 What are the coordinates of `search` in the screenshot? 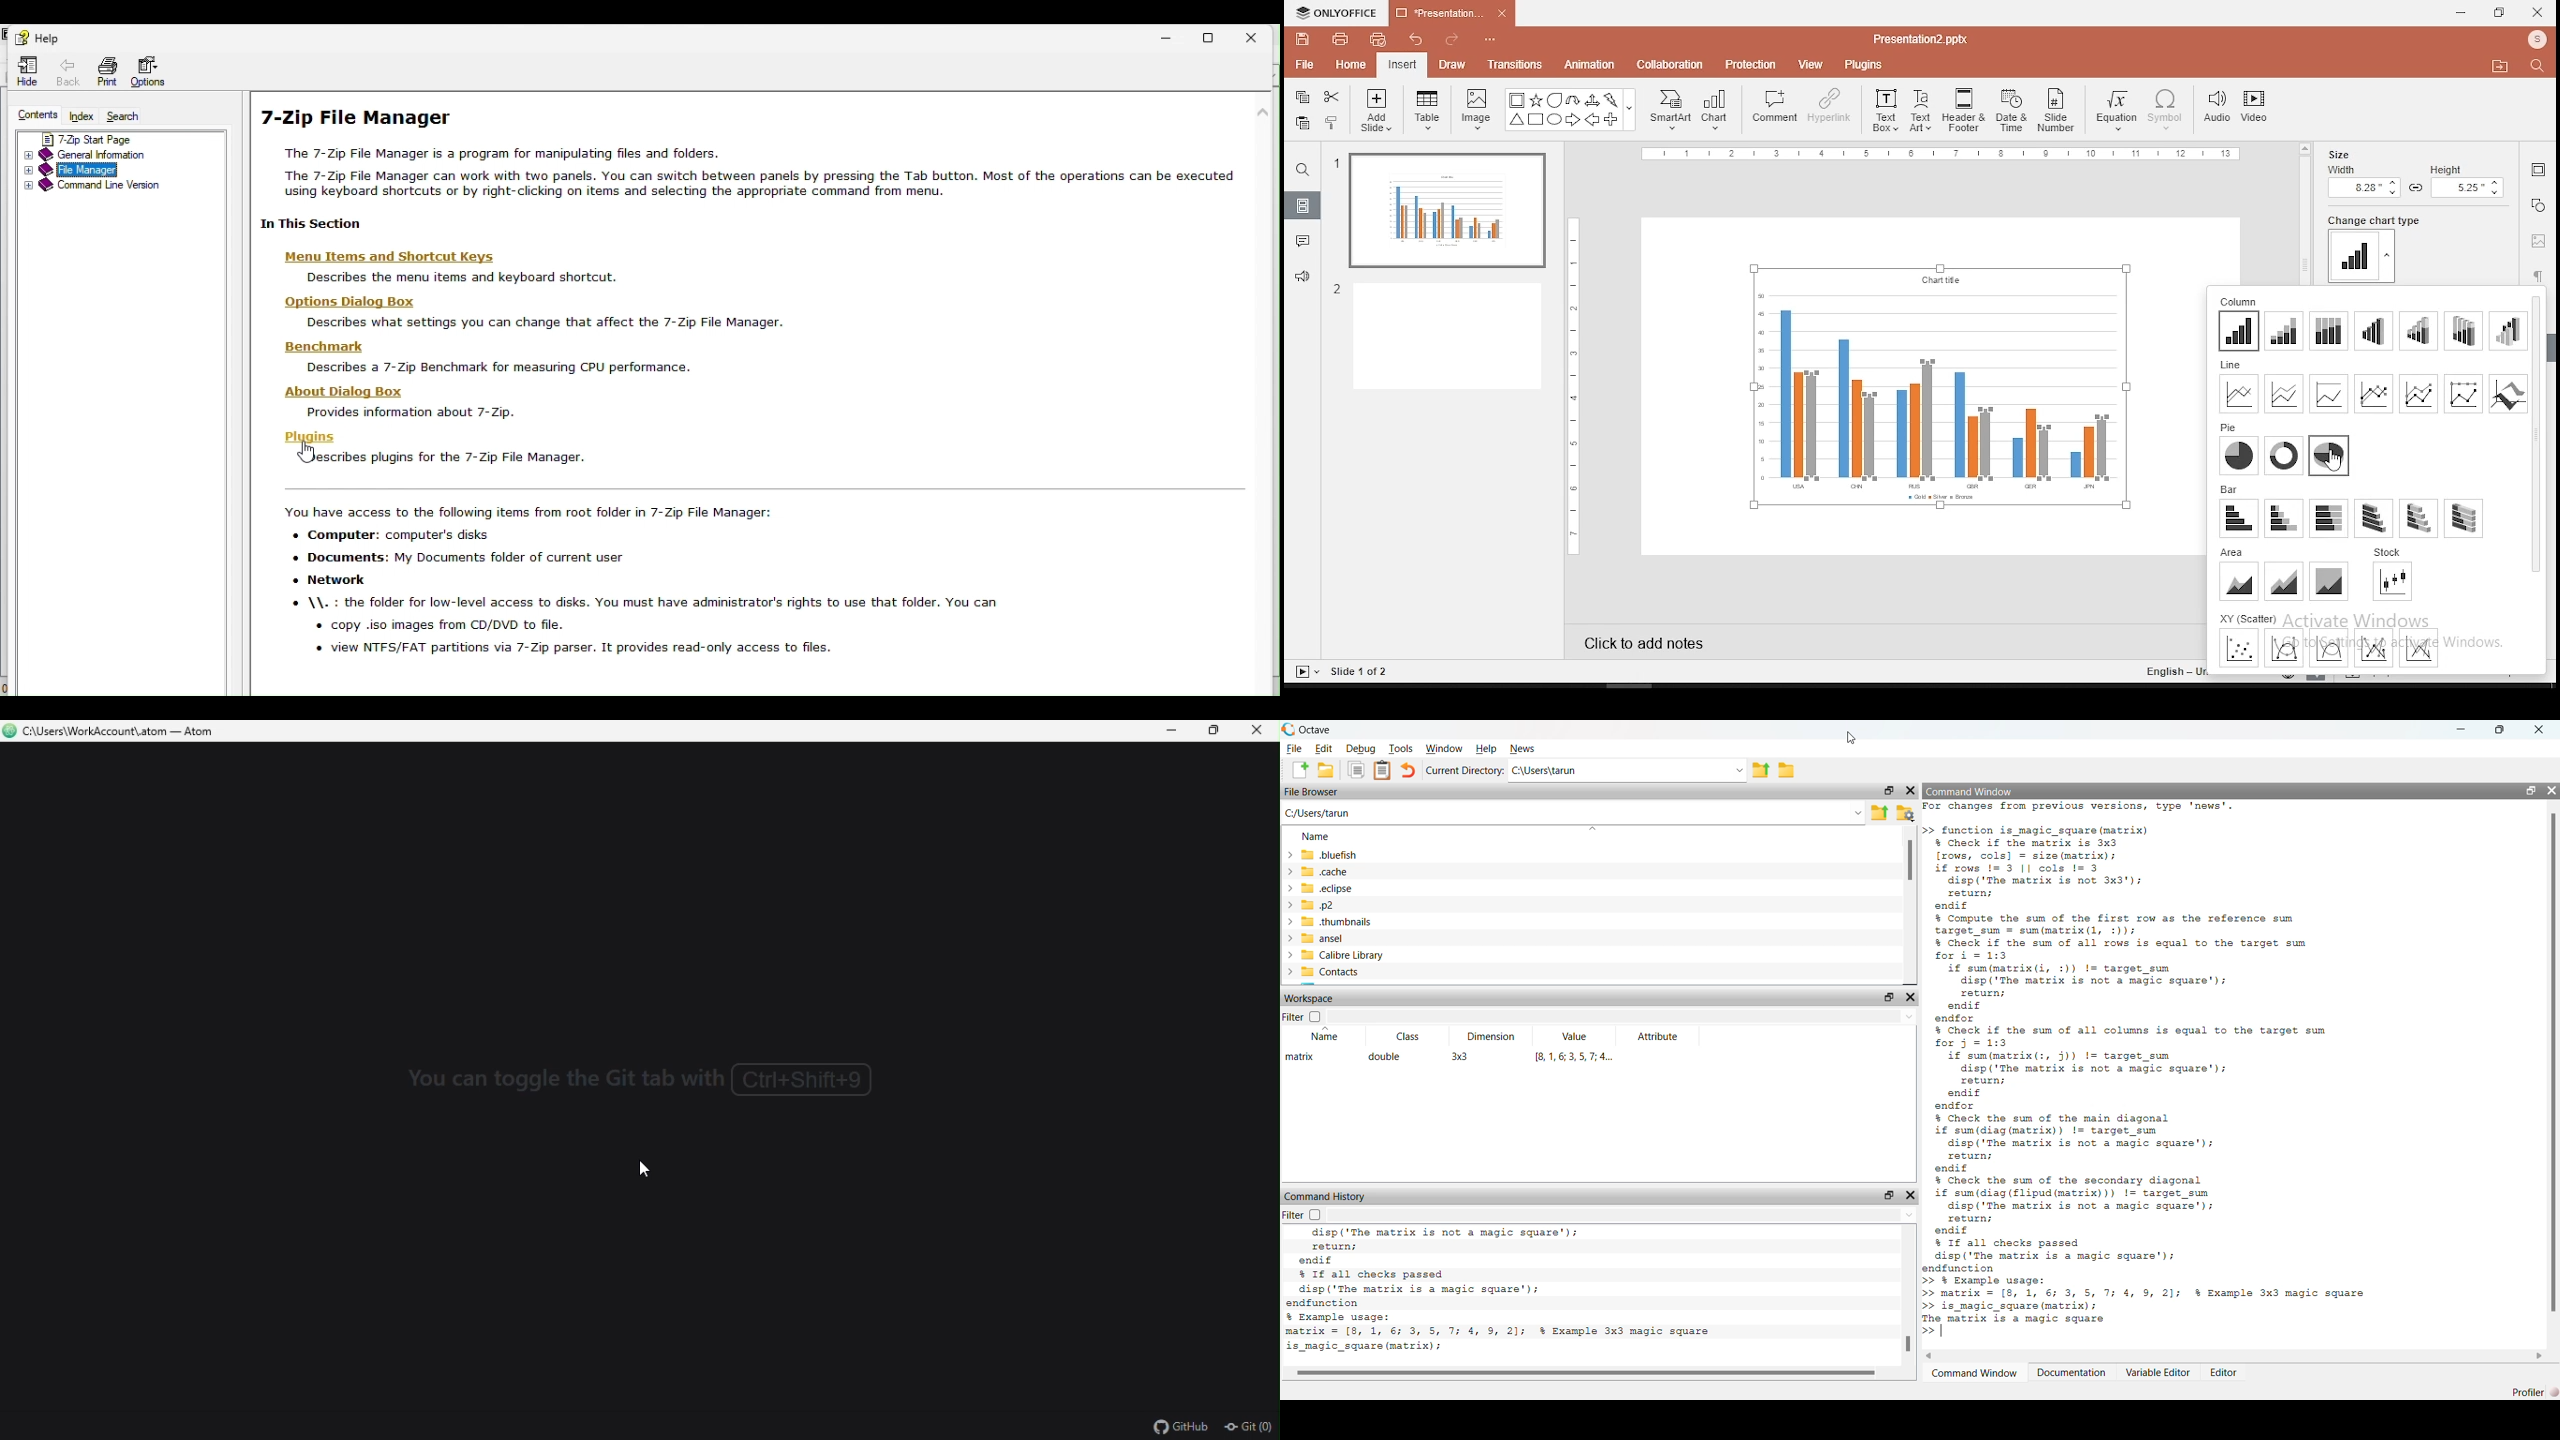 It's located at (2540, 67).